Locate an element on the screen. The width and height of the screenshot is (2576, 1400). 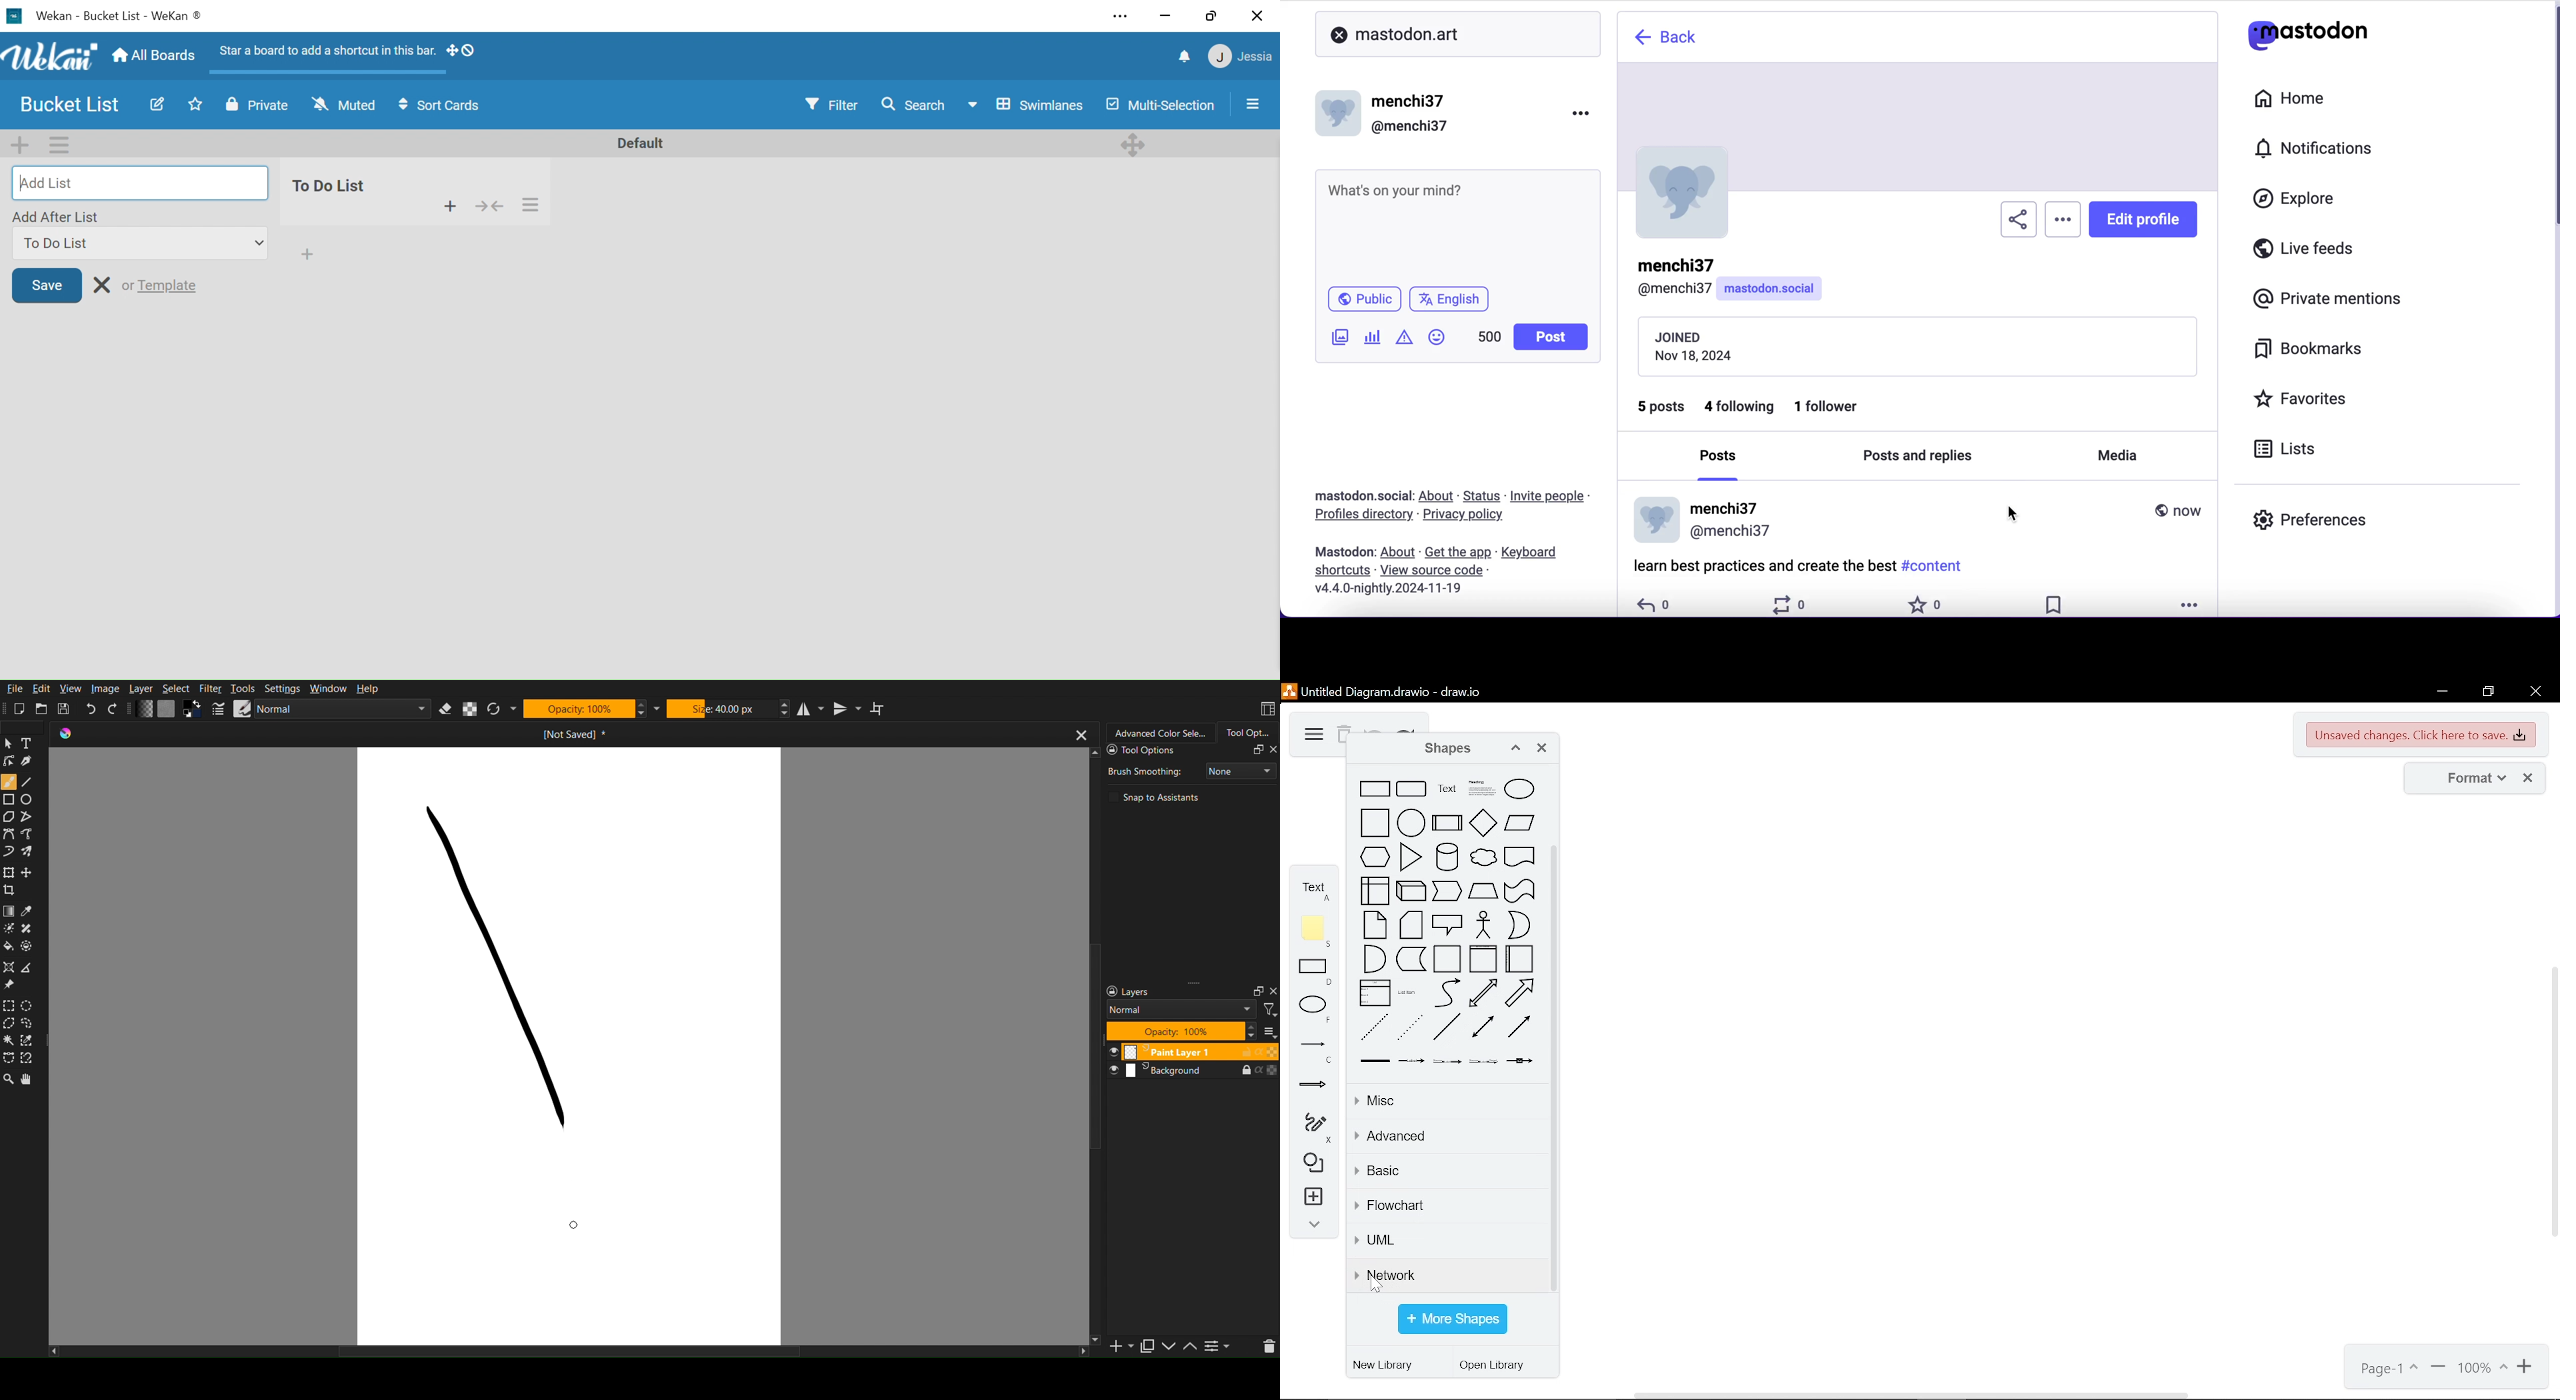
diamond is located at coordinates (1483, 822).